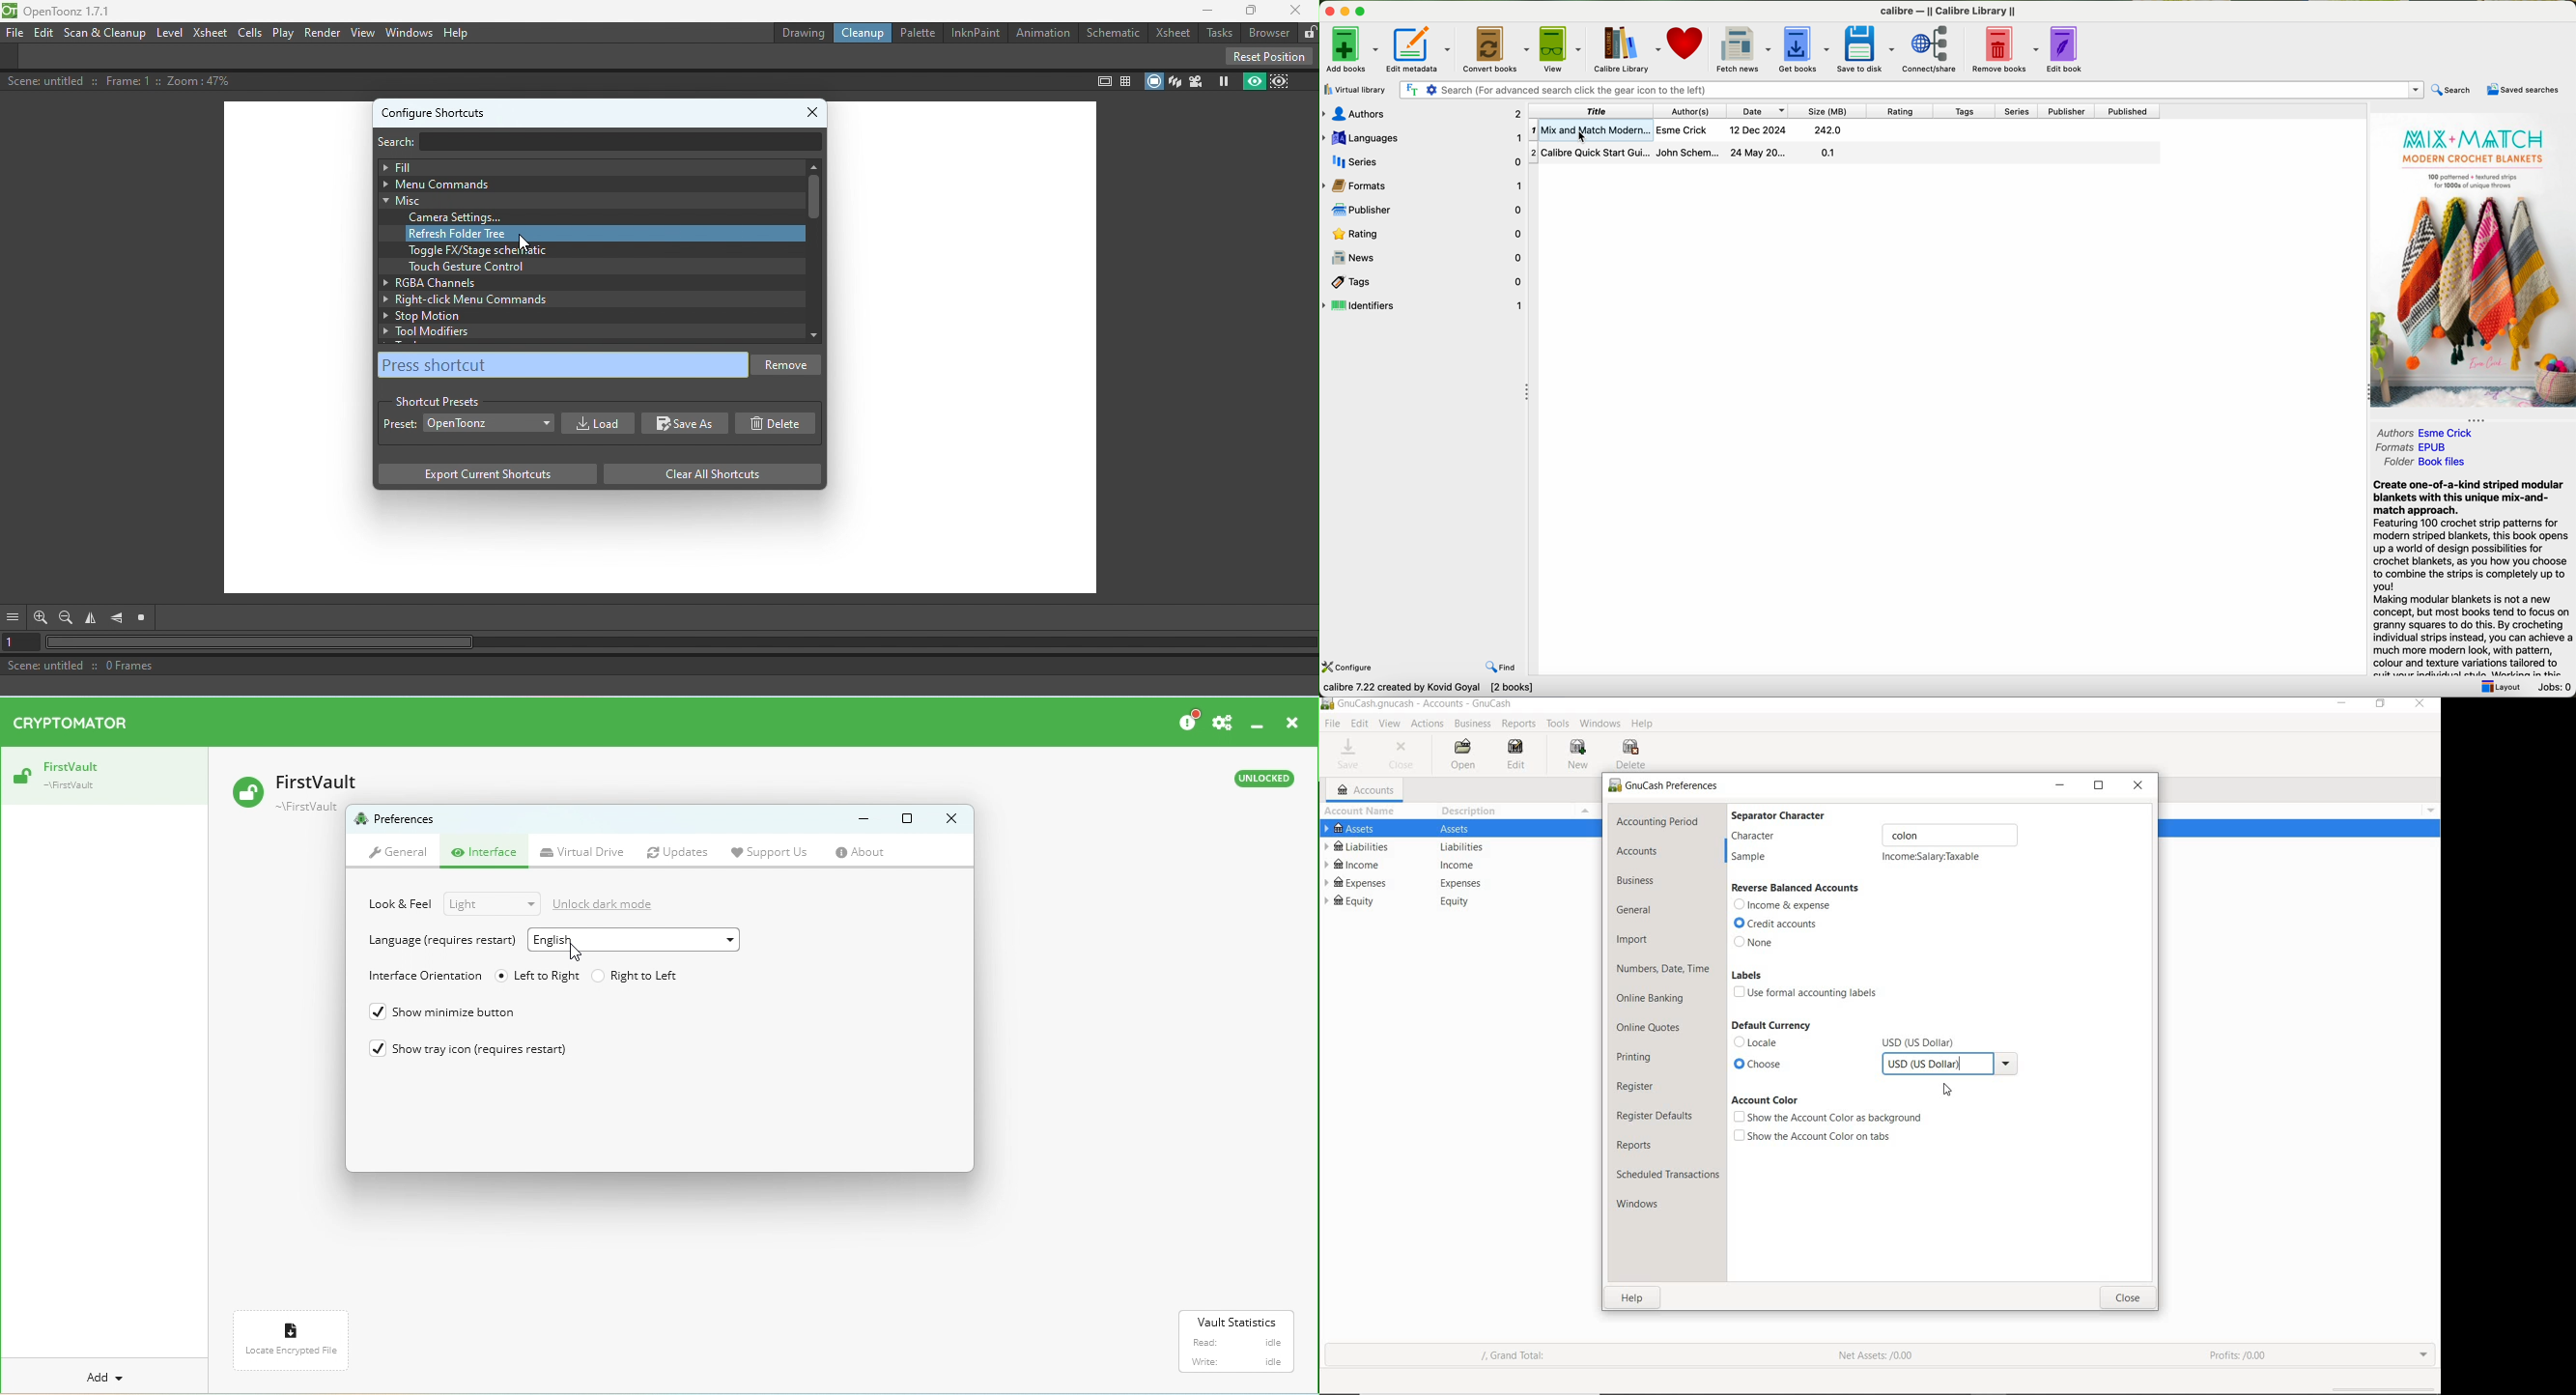 The width and height of the screenshot is (2576, 1400). I want to click on sample, so click(1754, 858).